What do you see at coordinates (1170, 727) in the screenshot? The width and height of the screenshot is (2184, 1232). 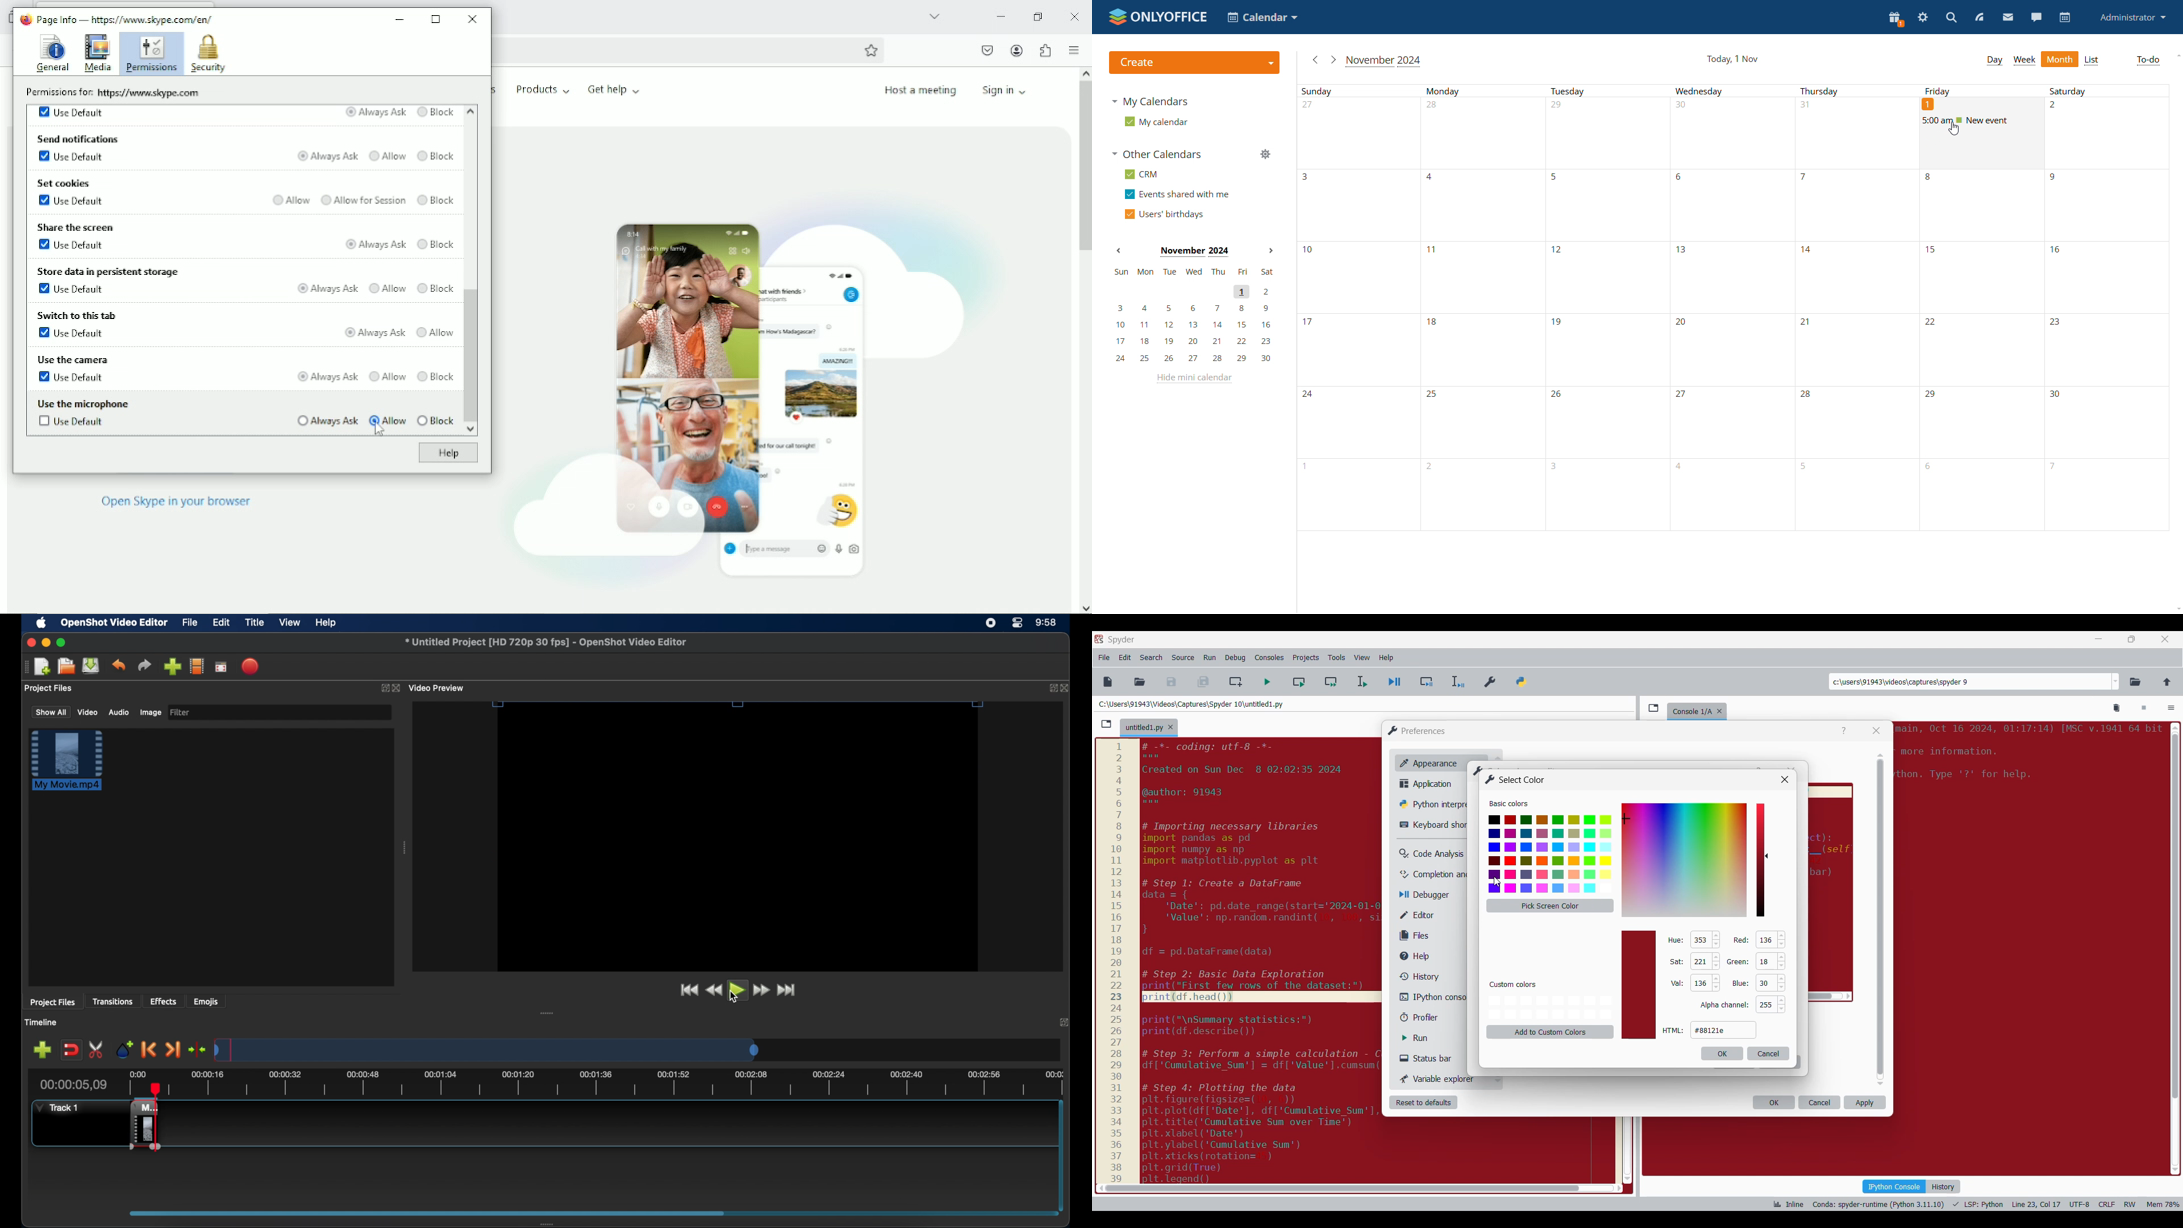 I see `Close tab` at bounding box center [1170, 727].